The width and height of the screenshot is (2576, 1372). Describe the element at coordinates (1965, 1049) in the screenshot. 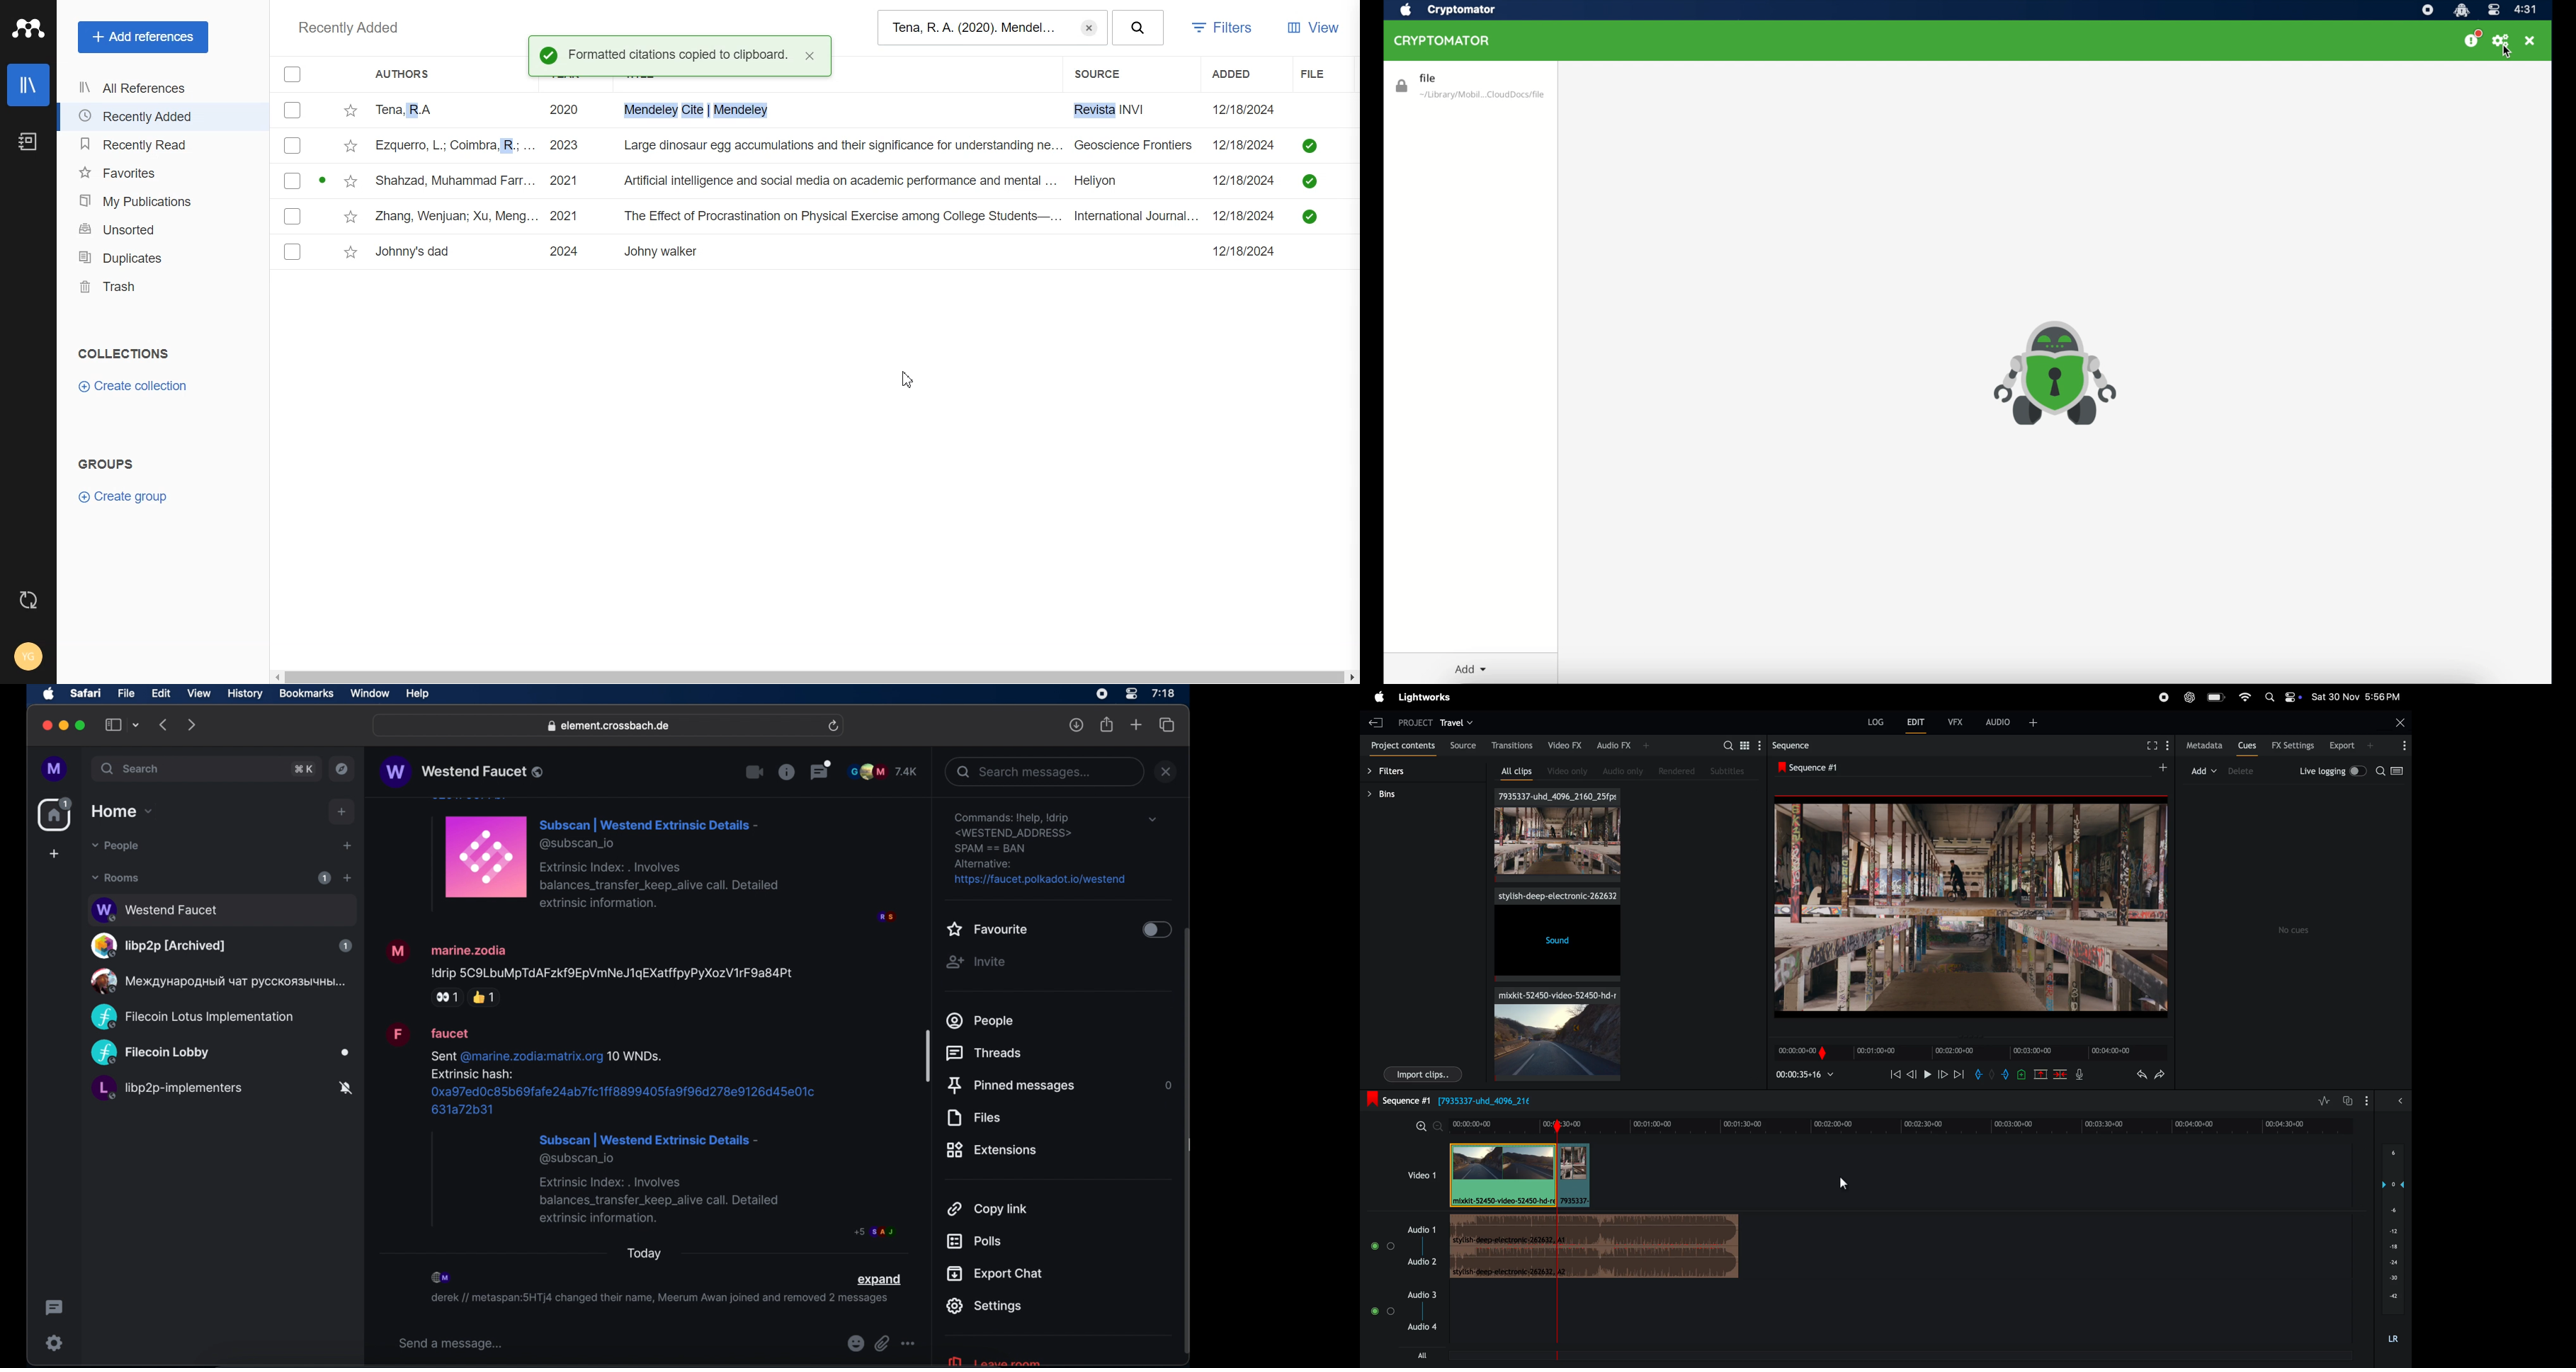

I see `timeframe` at that location.